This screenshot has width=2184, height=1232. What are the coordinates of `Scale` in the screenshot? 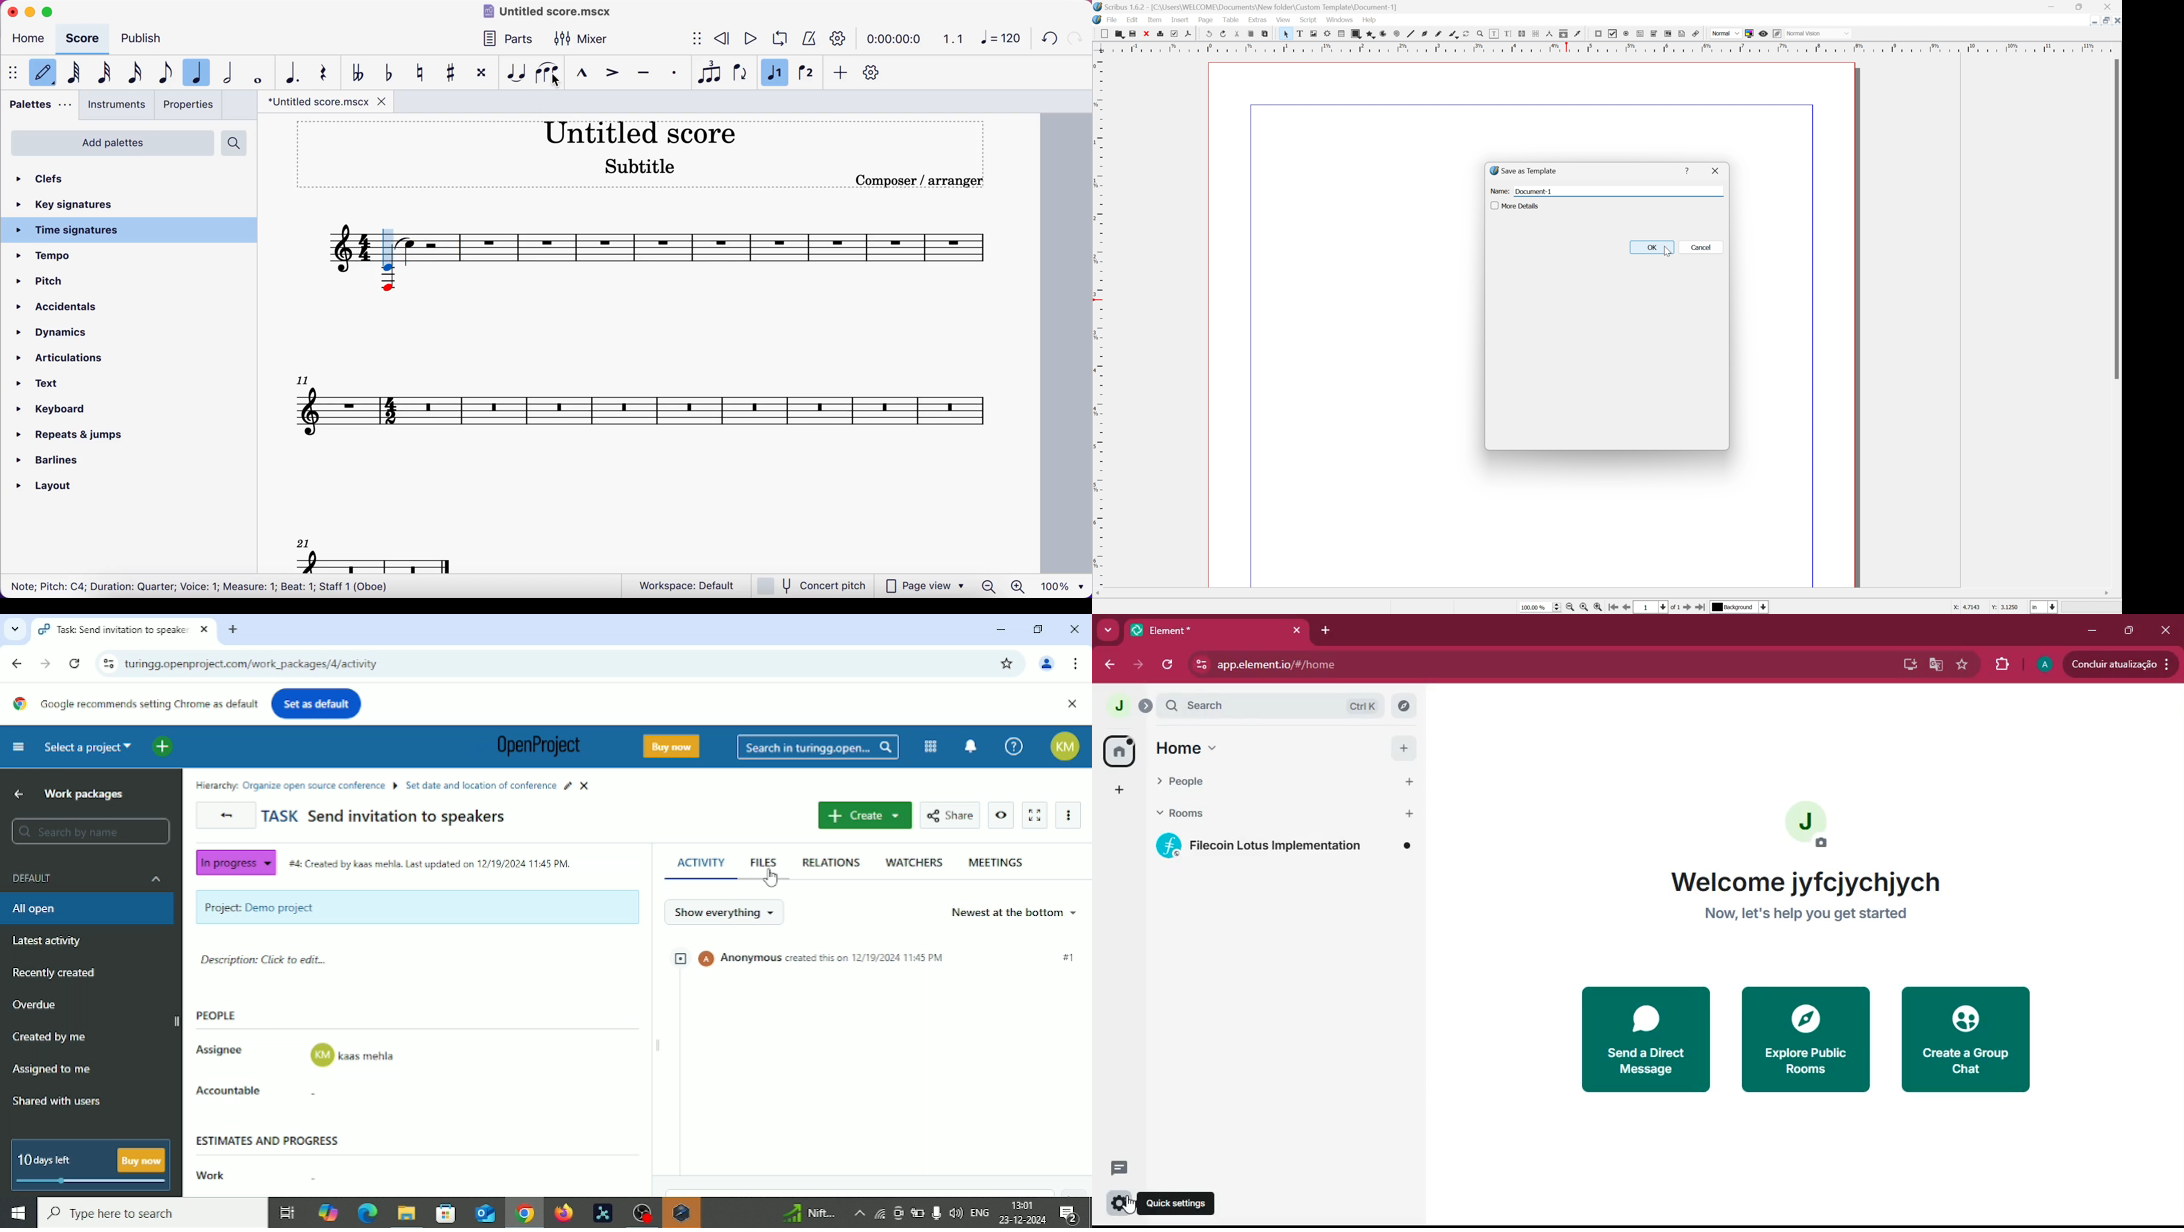 It's located at (1608, 47).